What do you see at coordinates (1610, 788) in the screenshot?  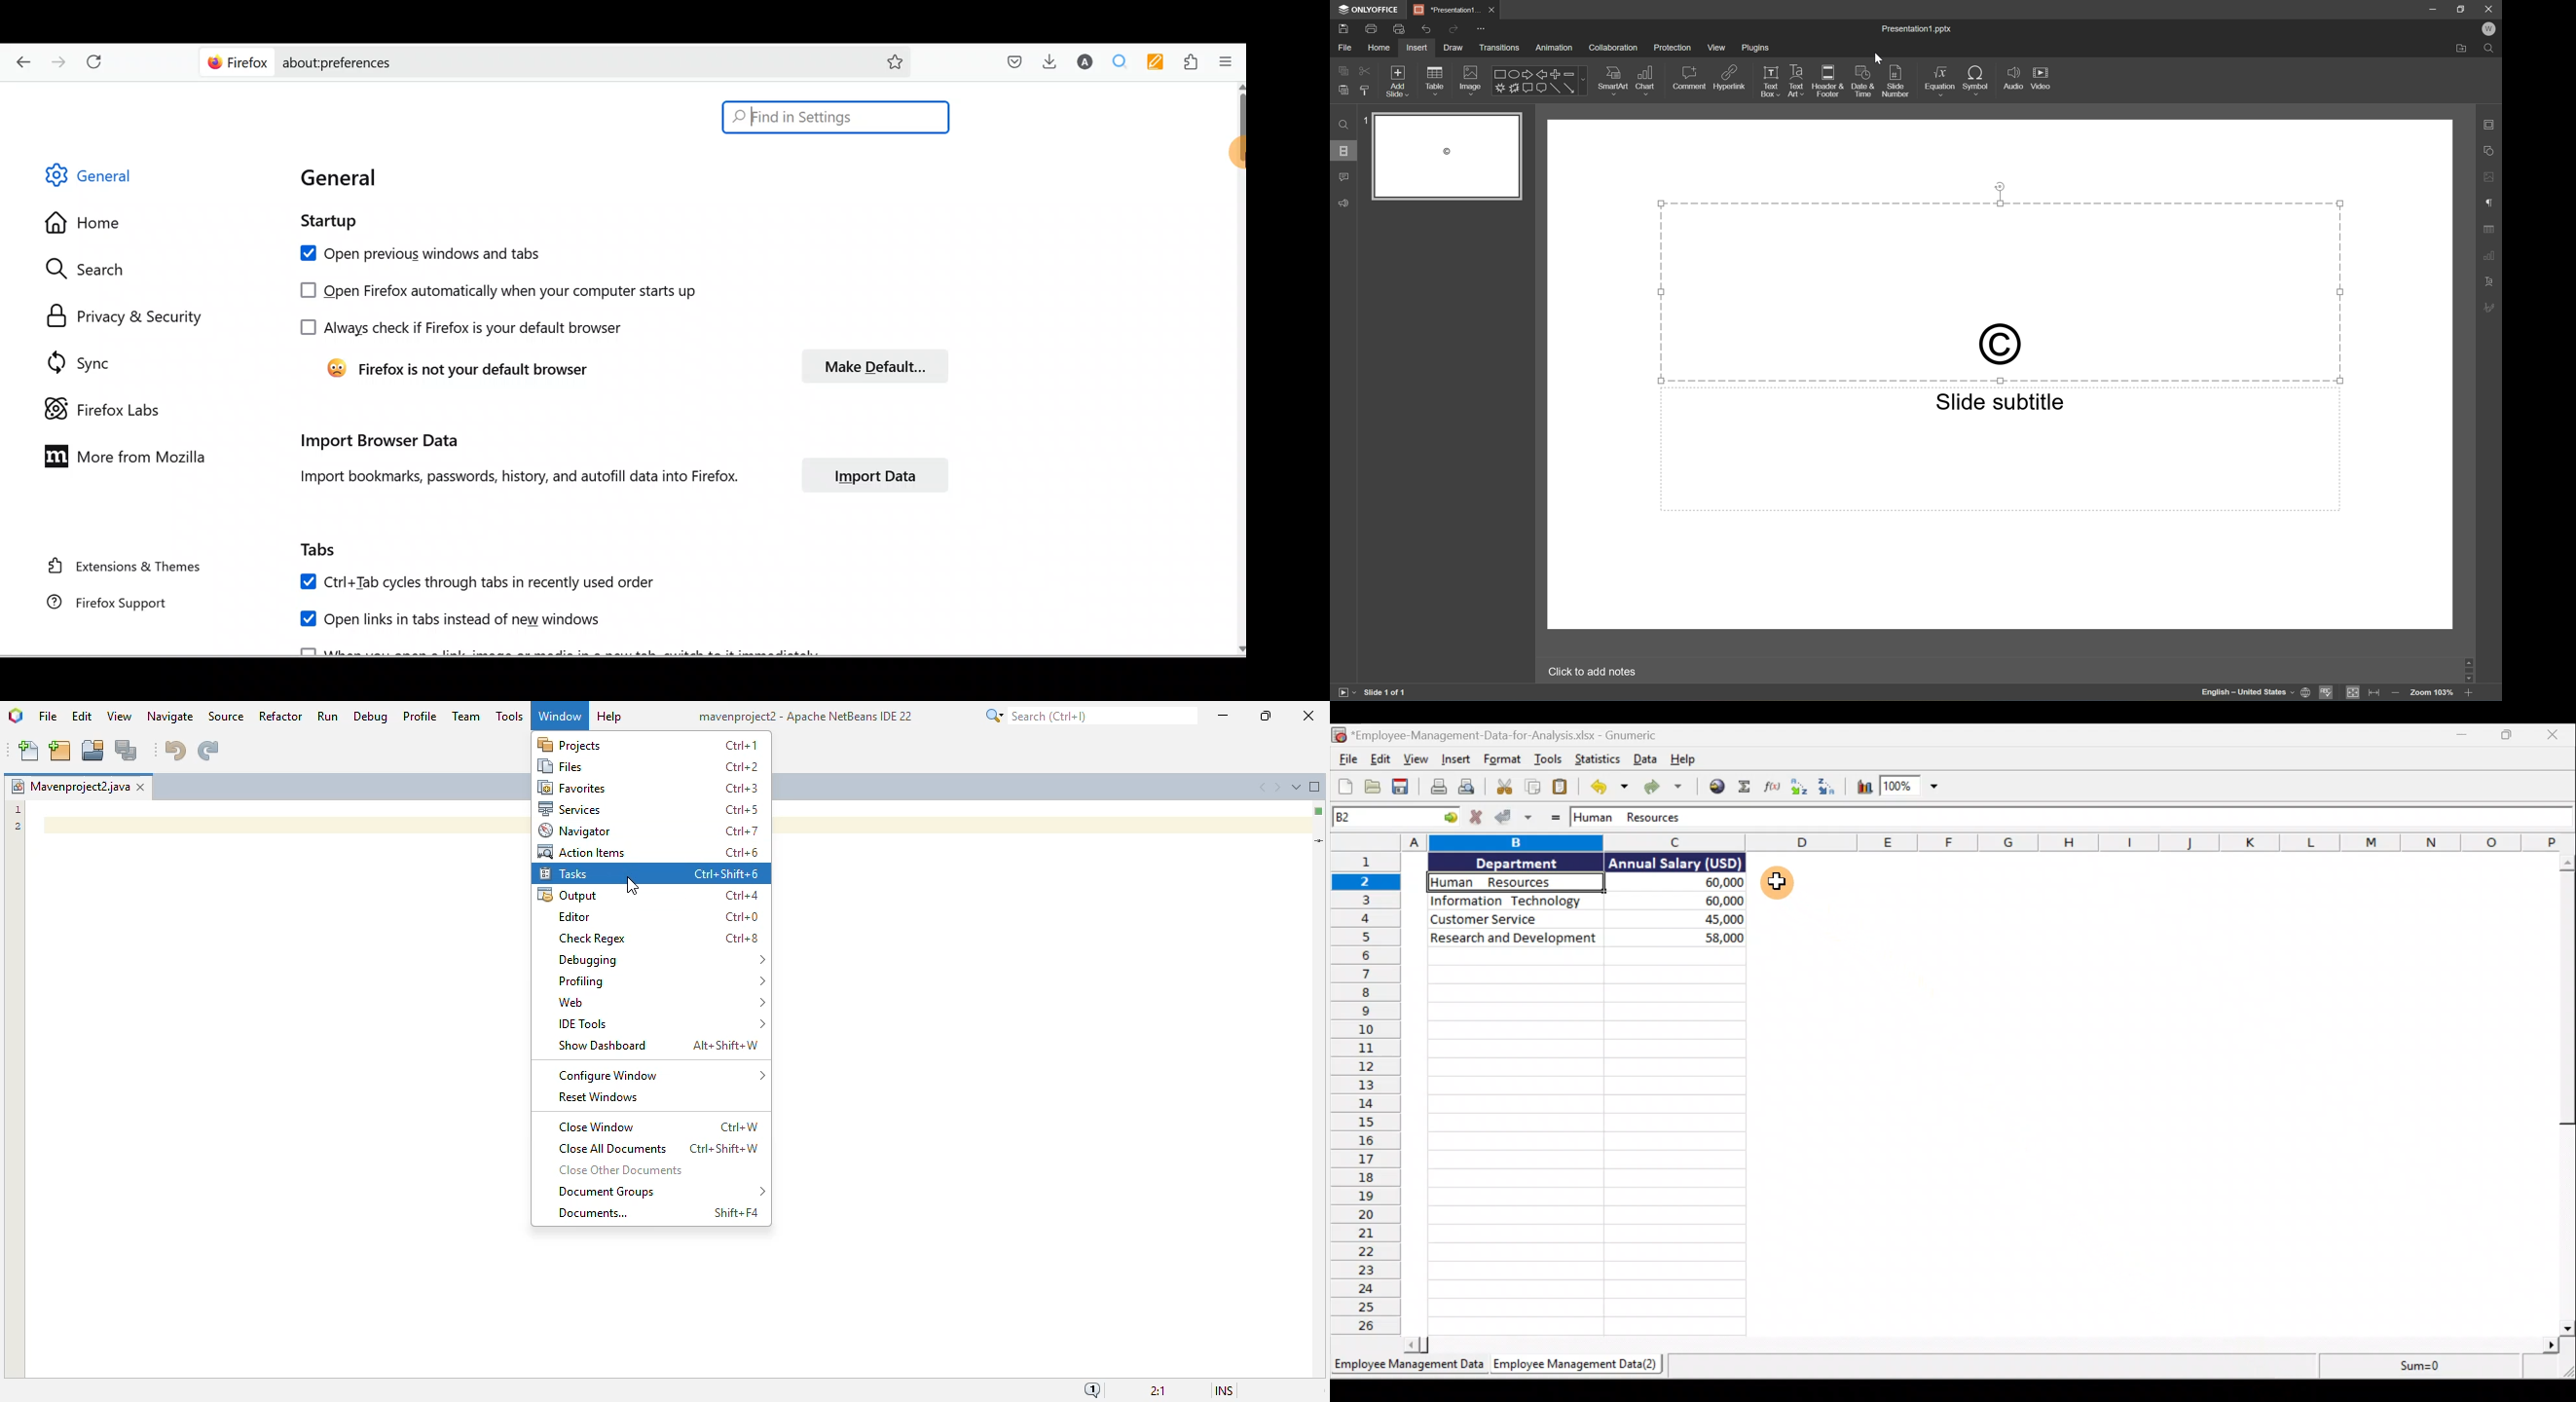 I see `Undo the last action` at bounding box center [1610, 788].